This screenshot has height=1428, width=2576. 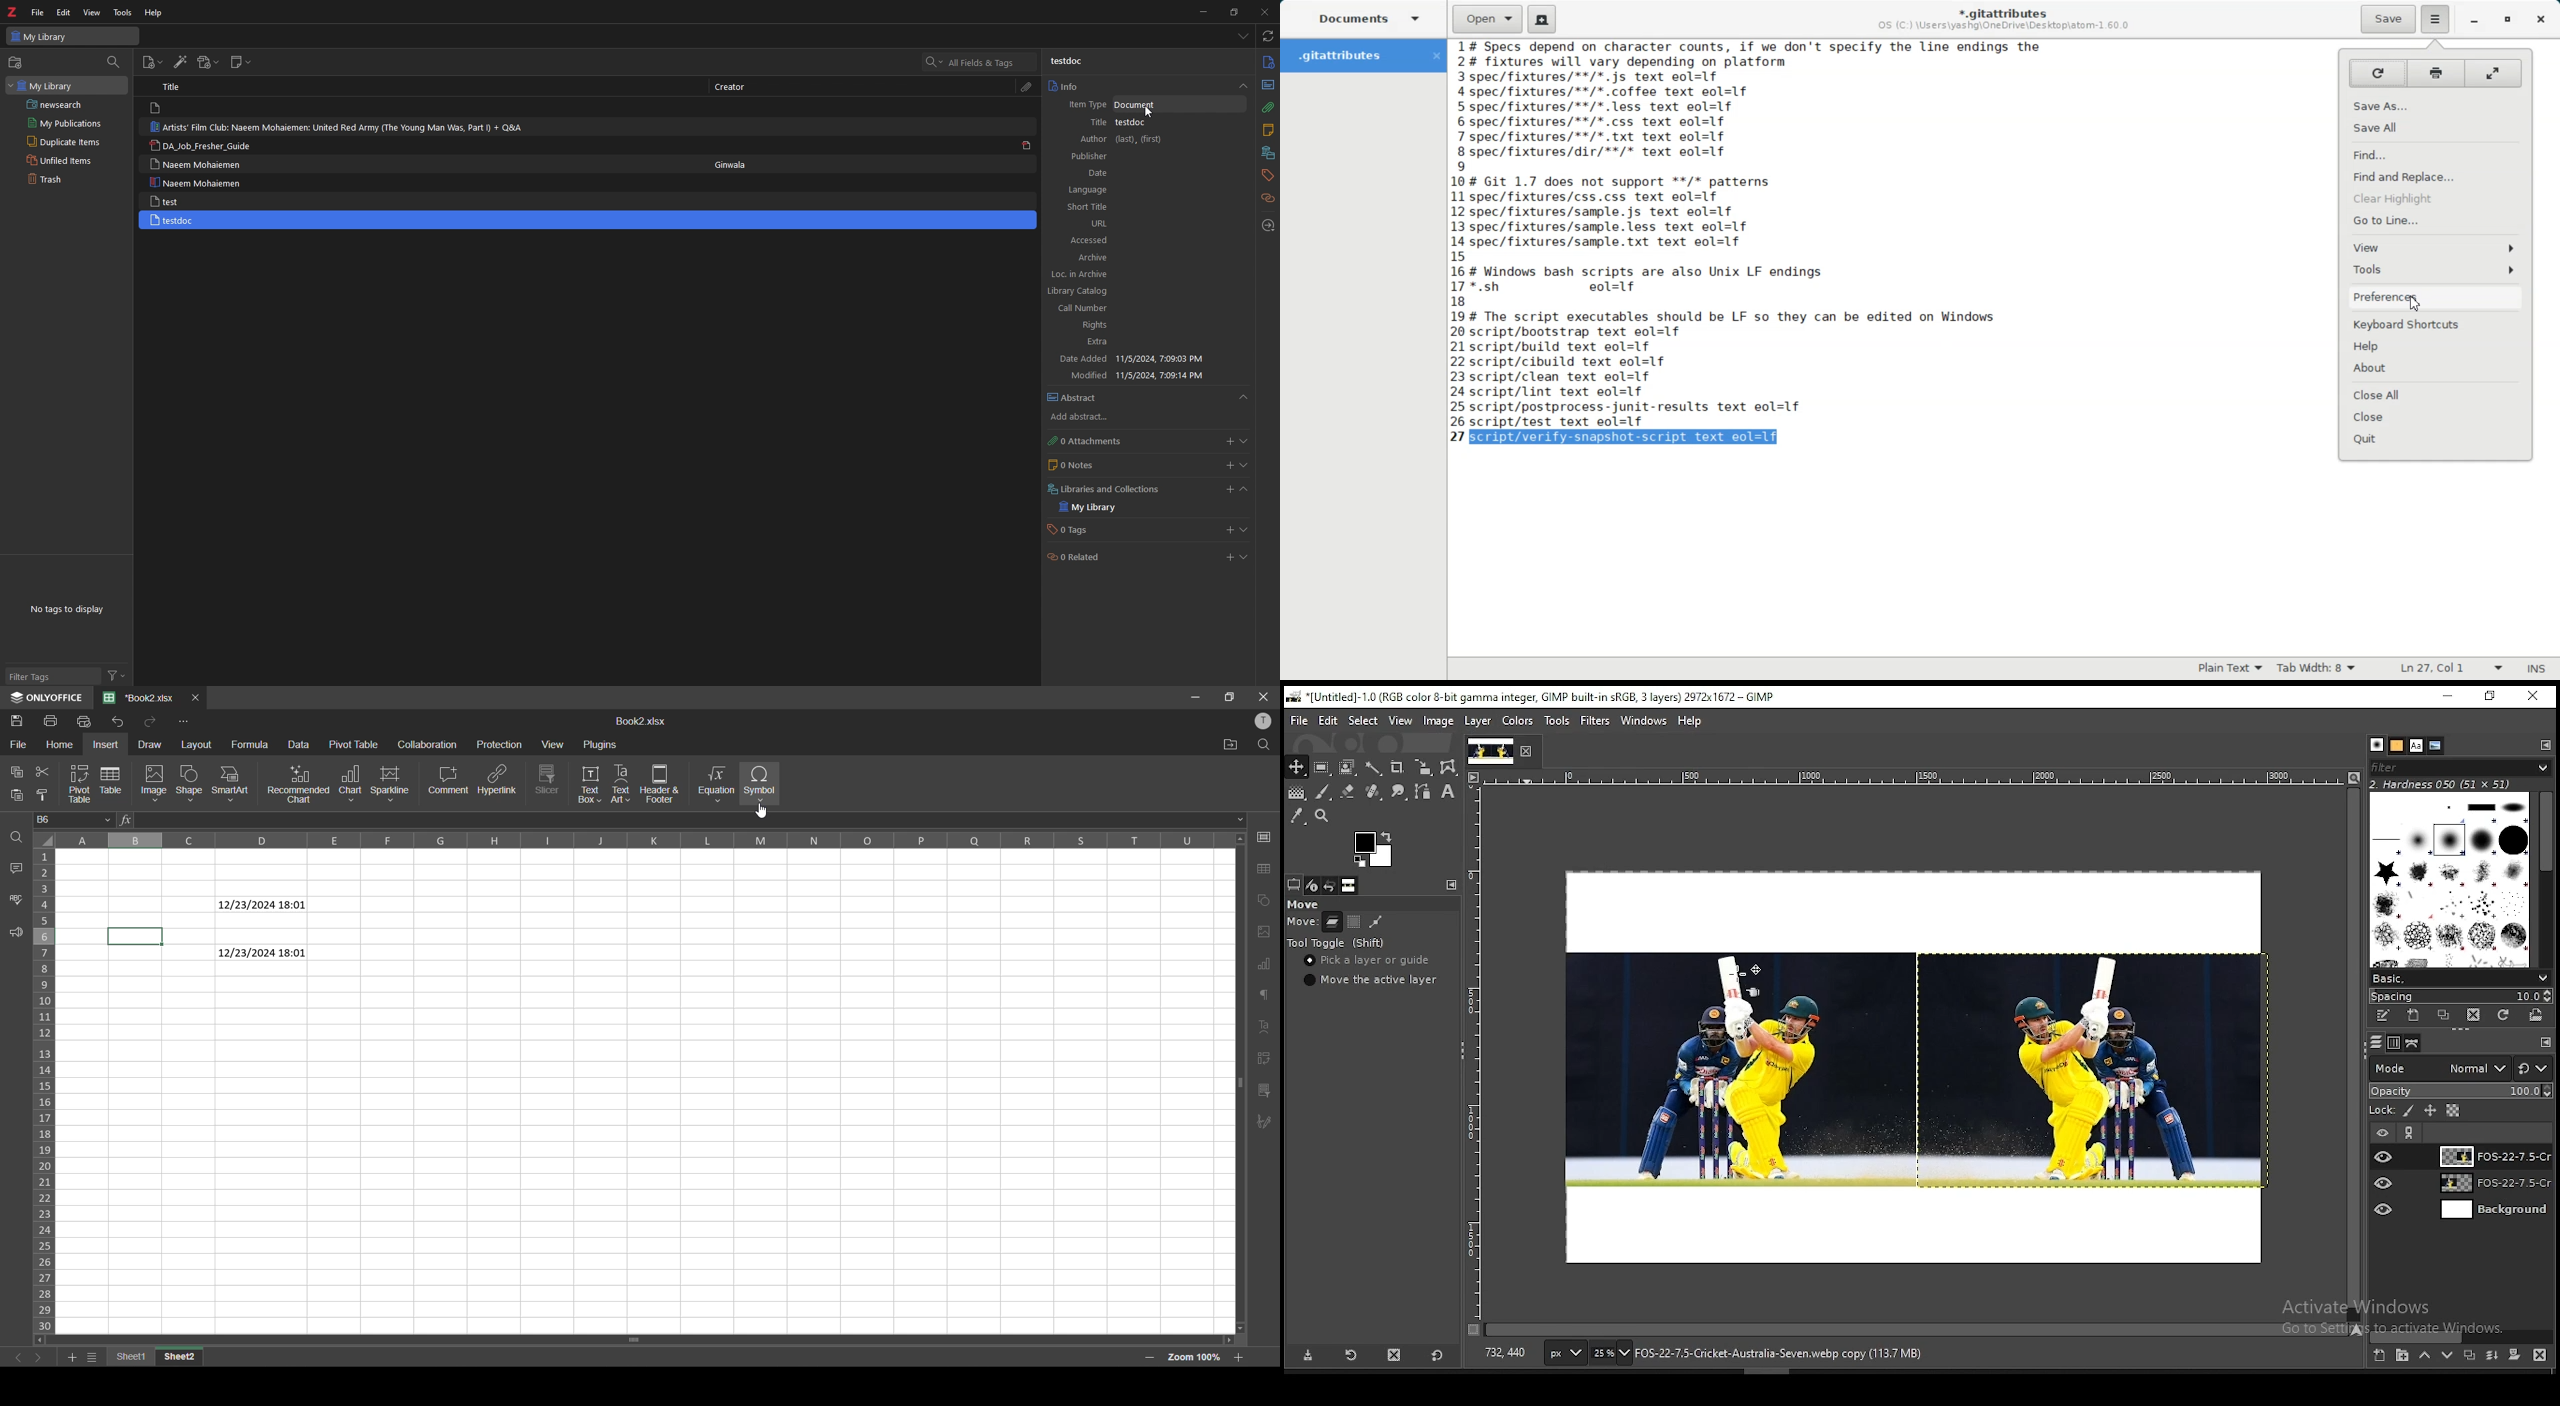 What do you see at coordinates (67, 160) in the screenshot?
I see `Unfiled items` at bounding box center [67, 160].